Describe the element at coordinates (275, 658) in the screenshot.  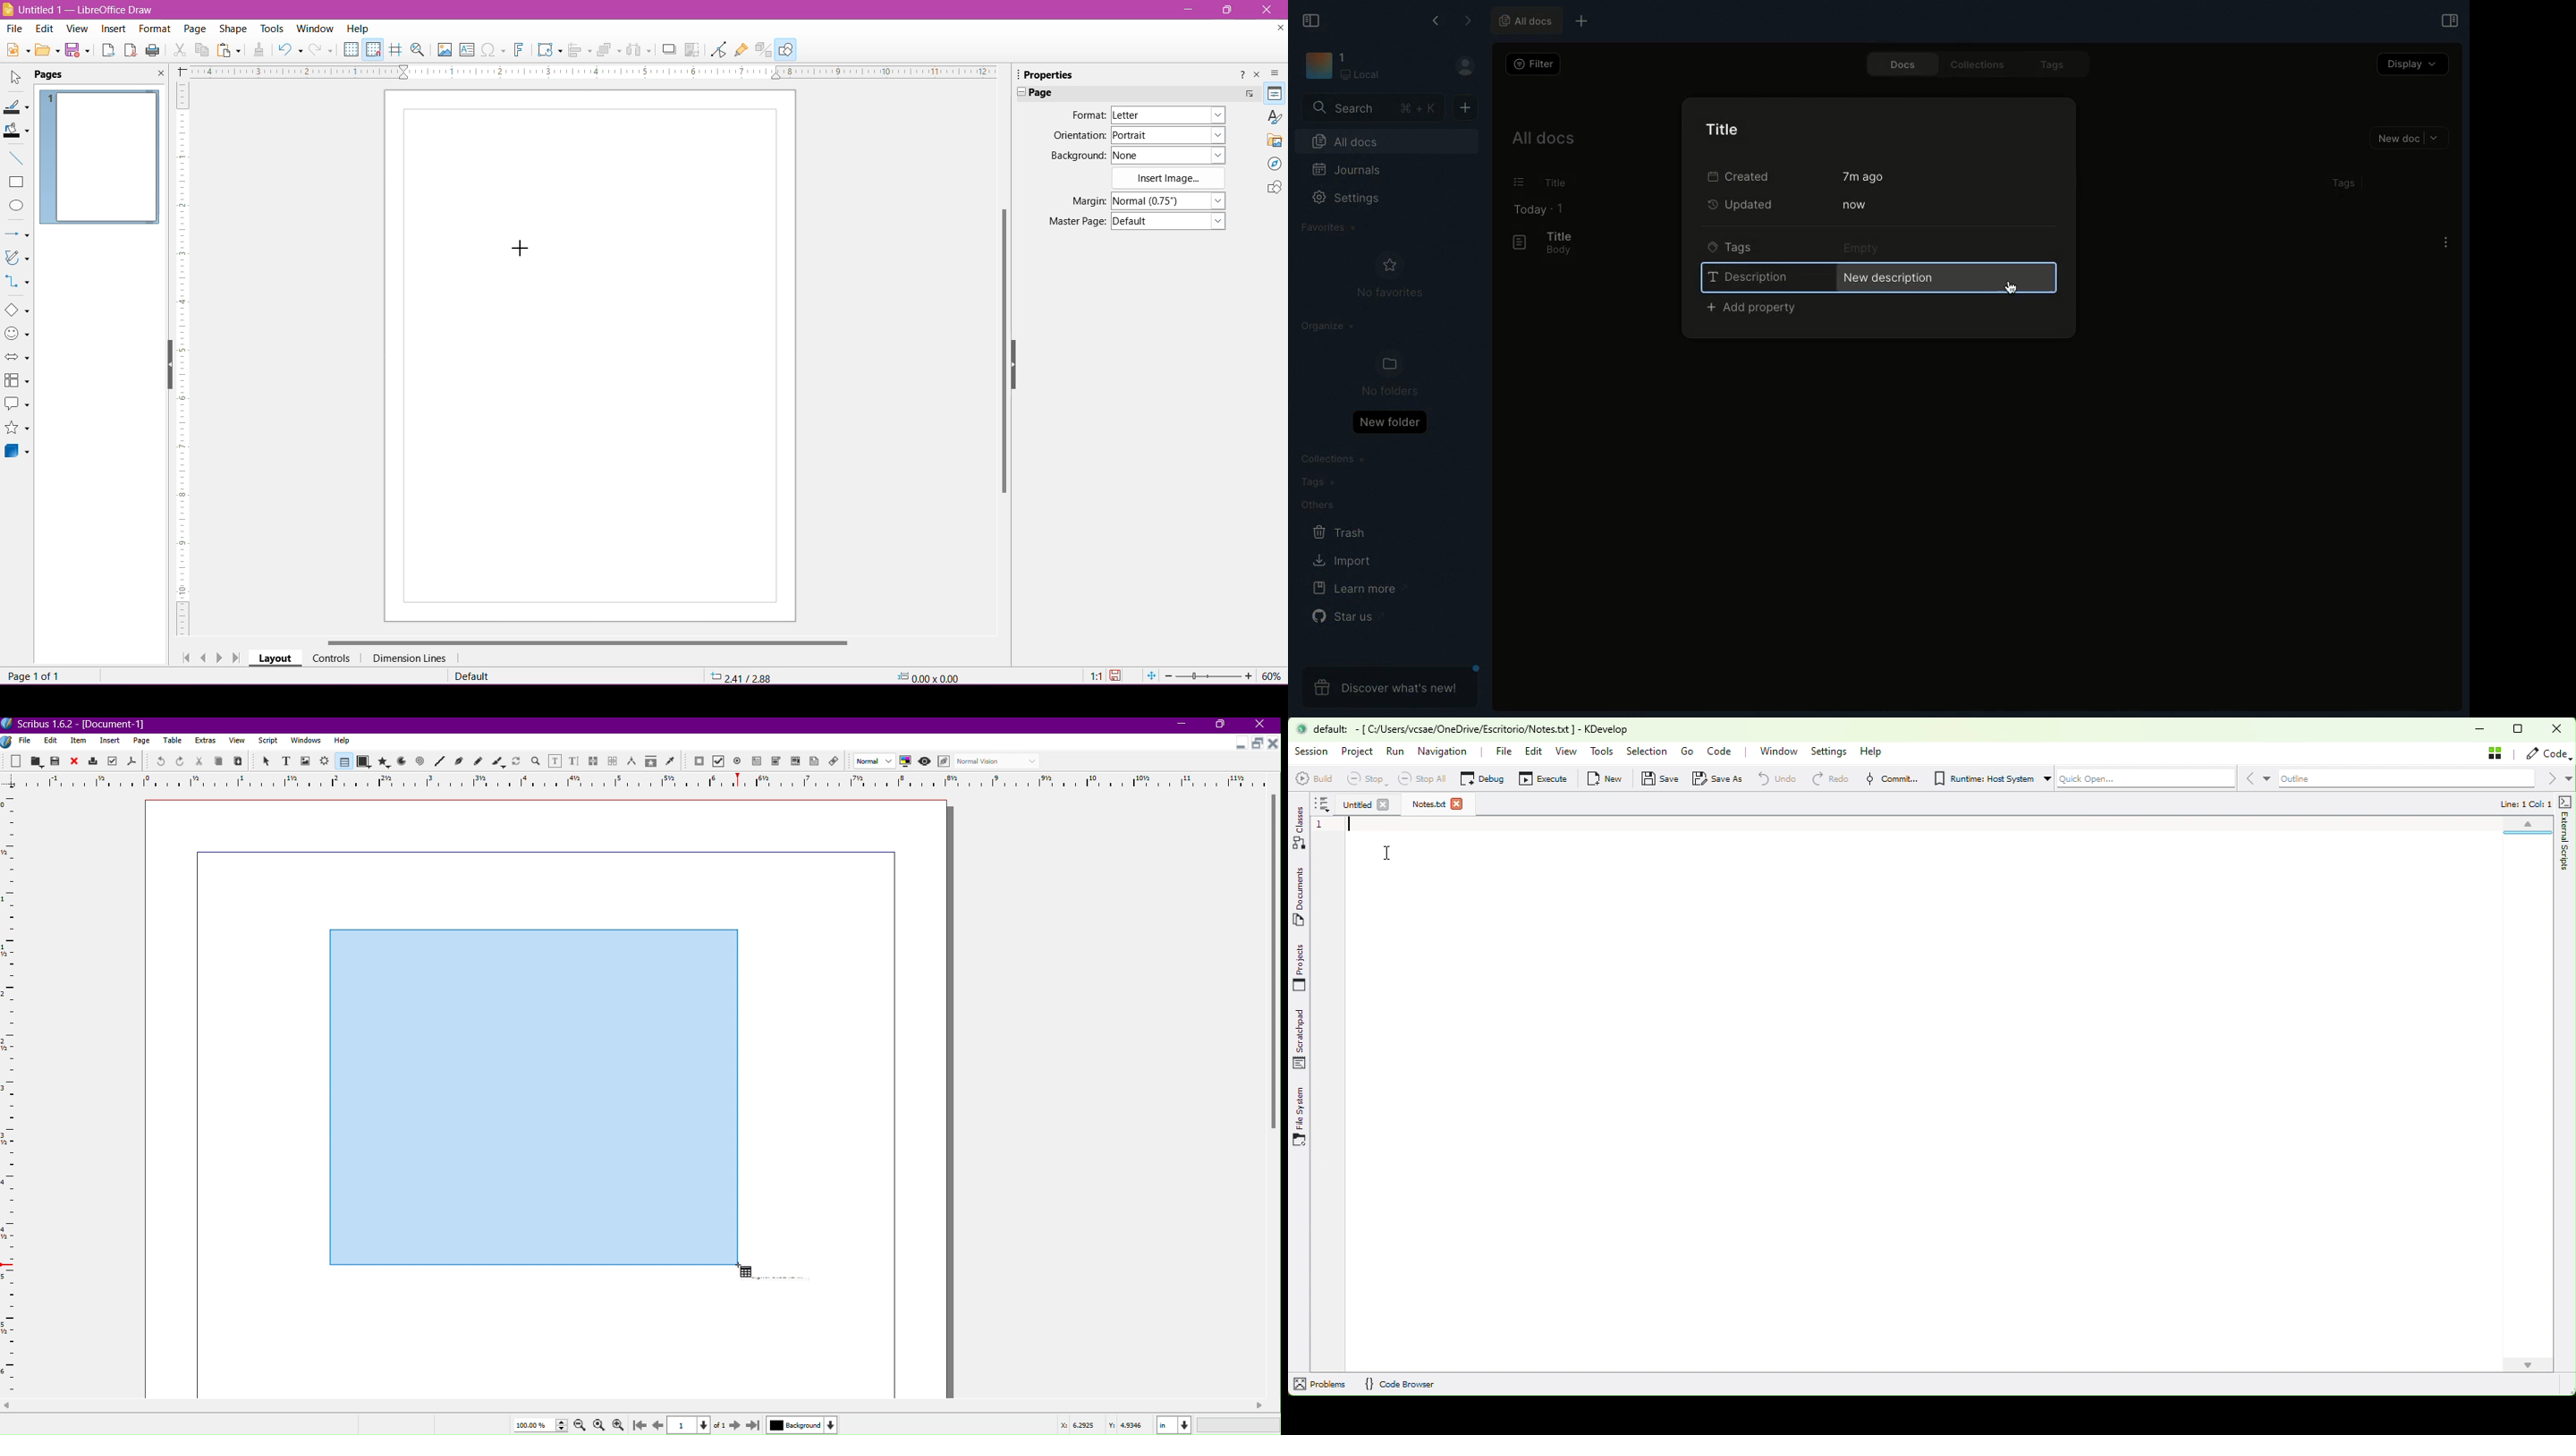
I see `Layout` at that location.